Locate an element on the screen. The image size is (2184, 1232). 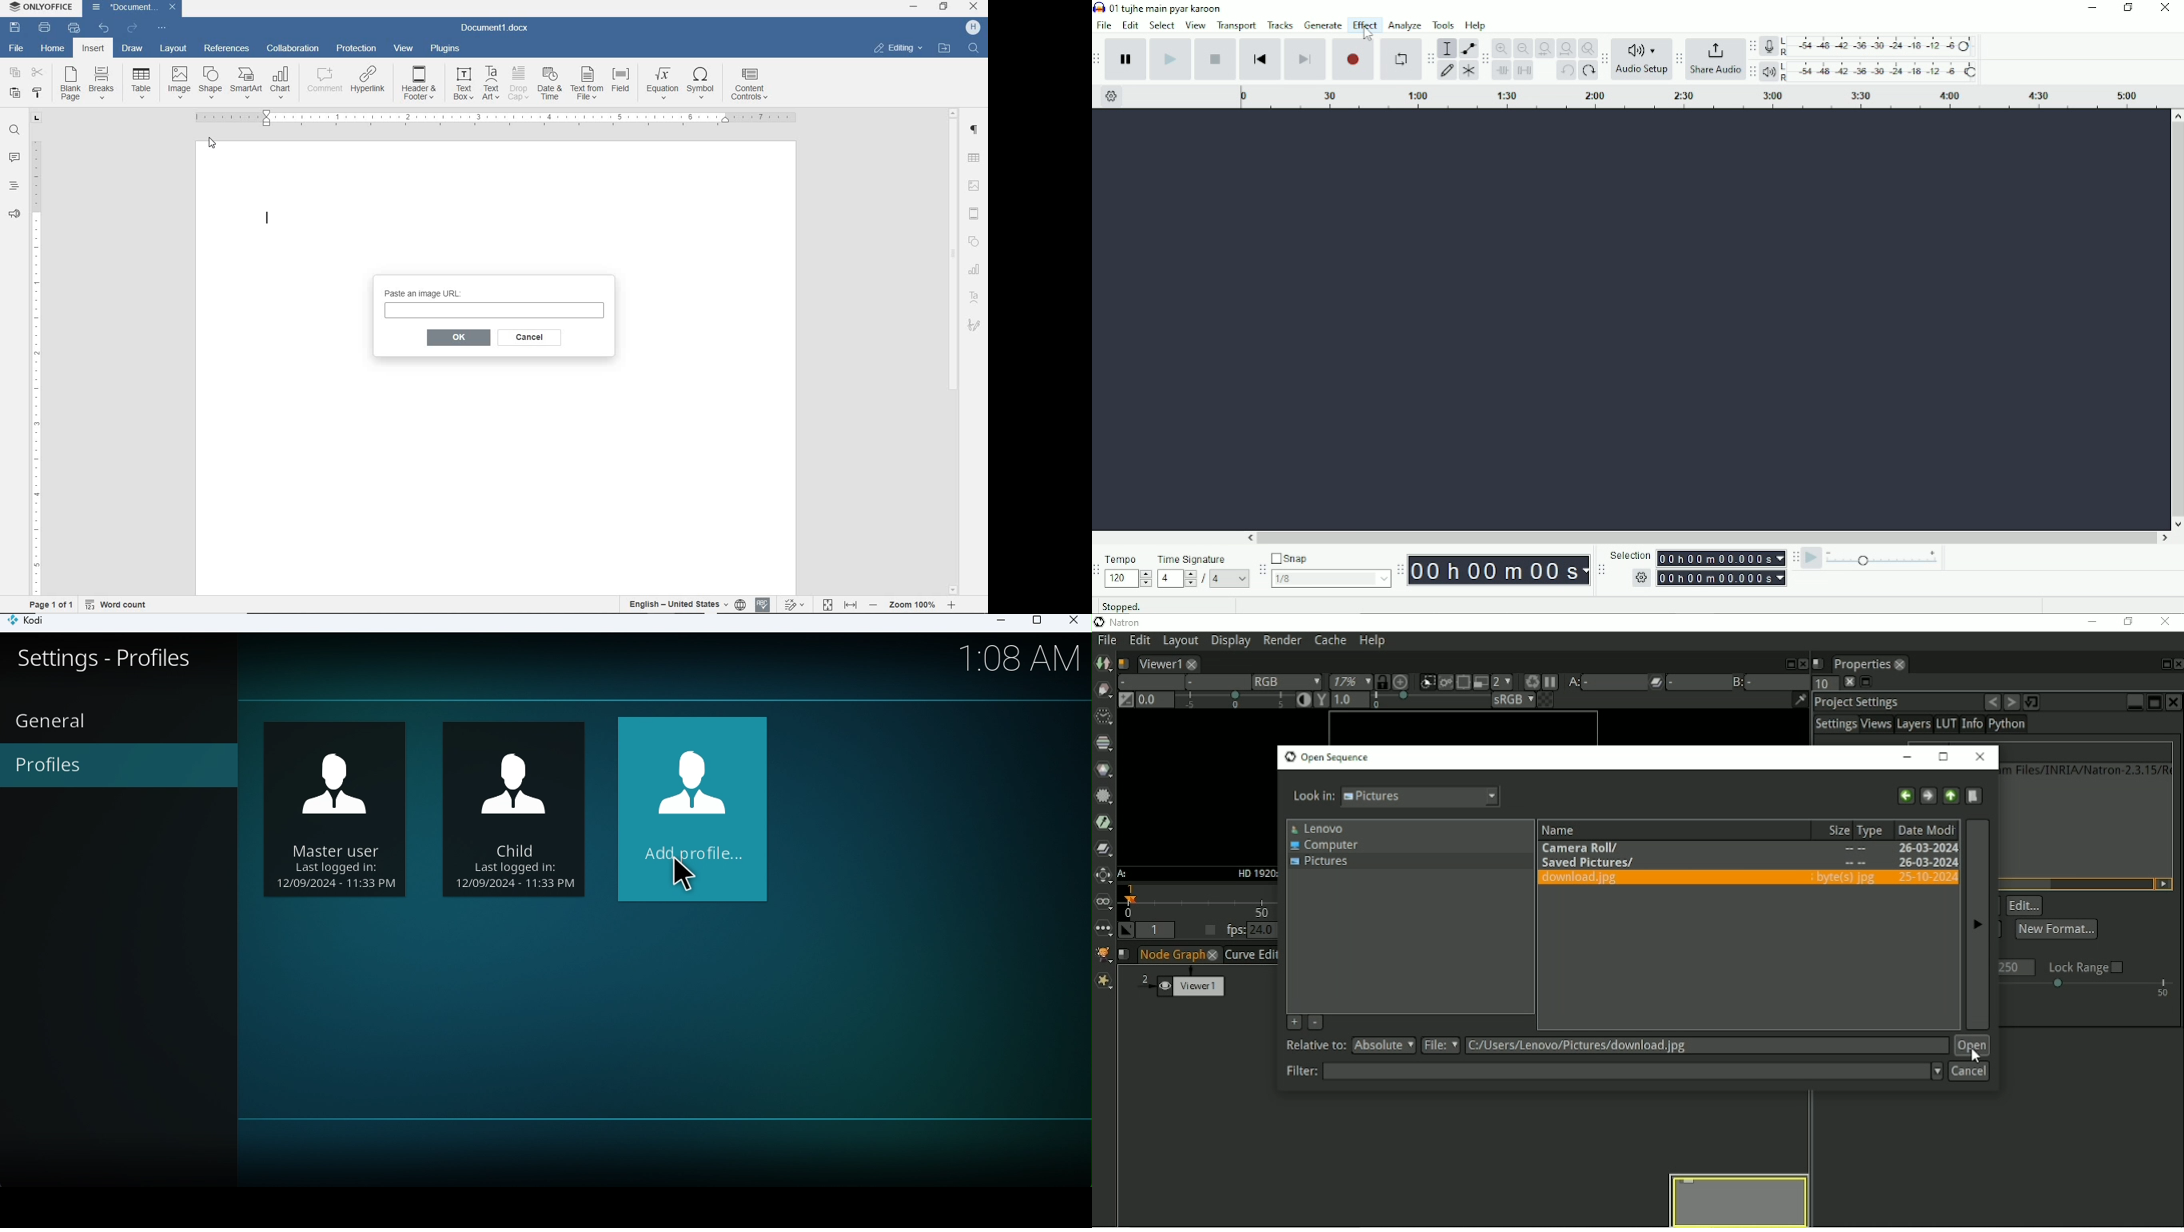
Trim audio outside selection is located at coordinates (1502, 72).